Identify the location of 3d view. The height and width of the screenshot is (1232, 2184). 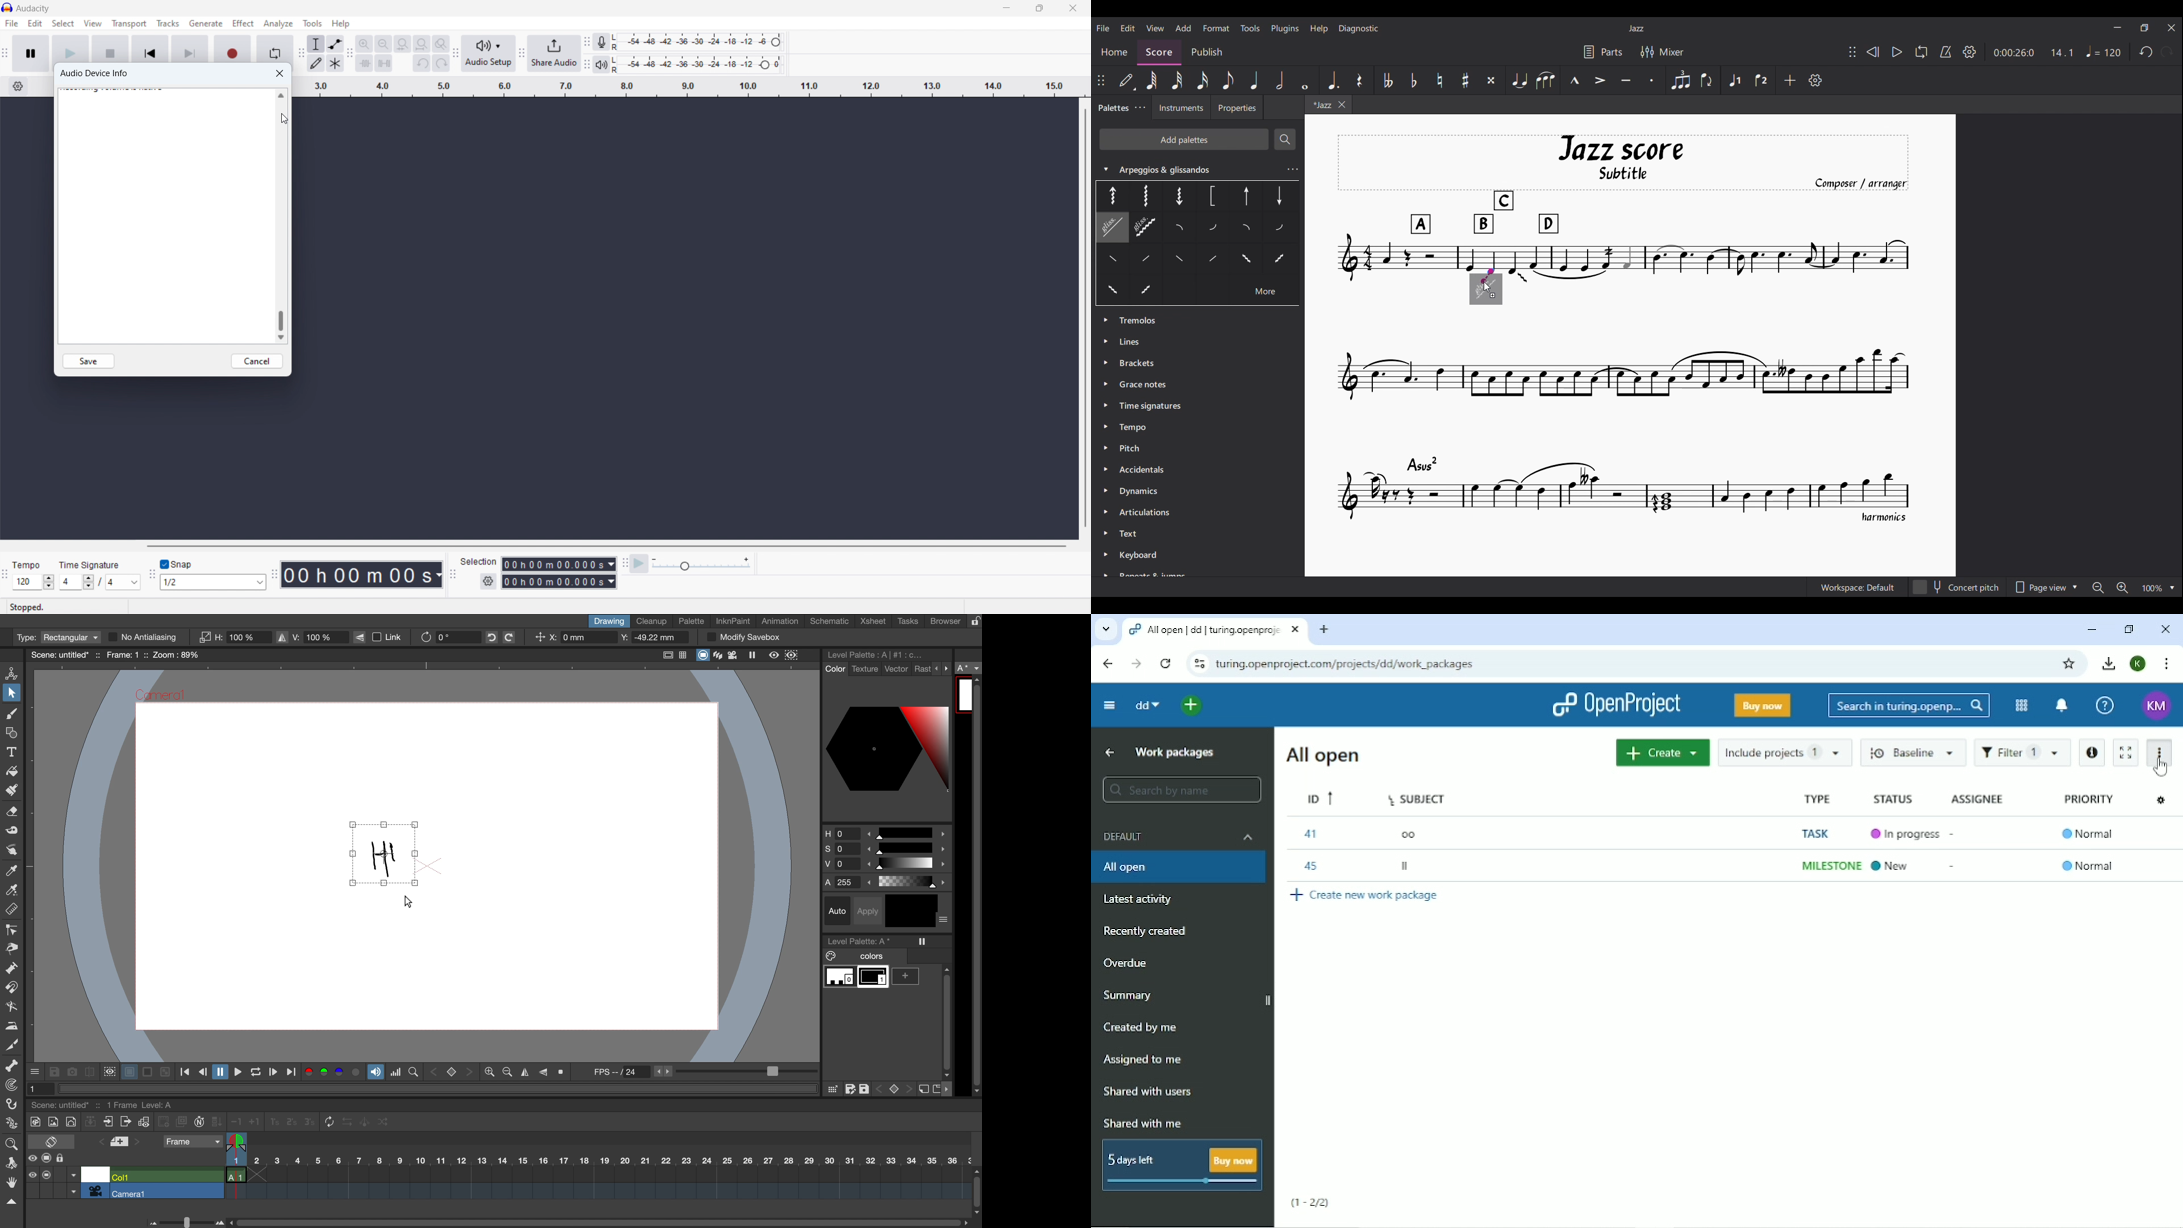
(719, 656).